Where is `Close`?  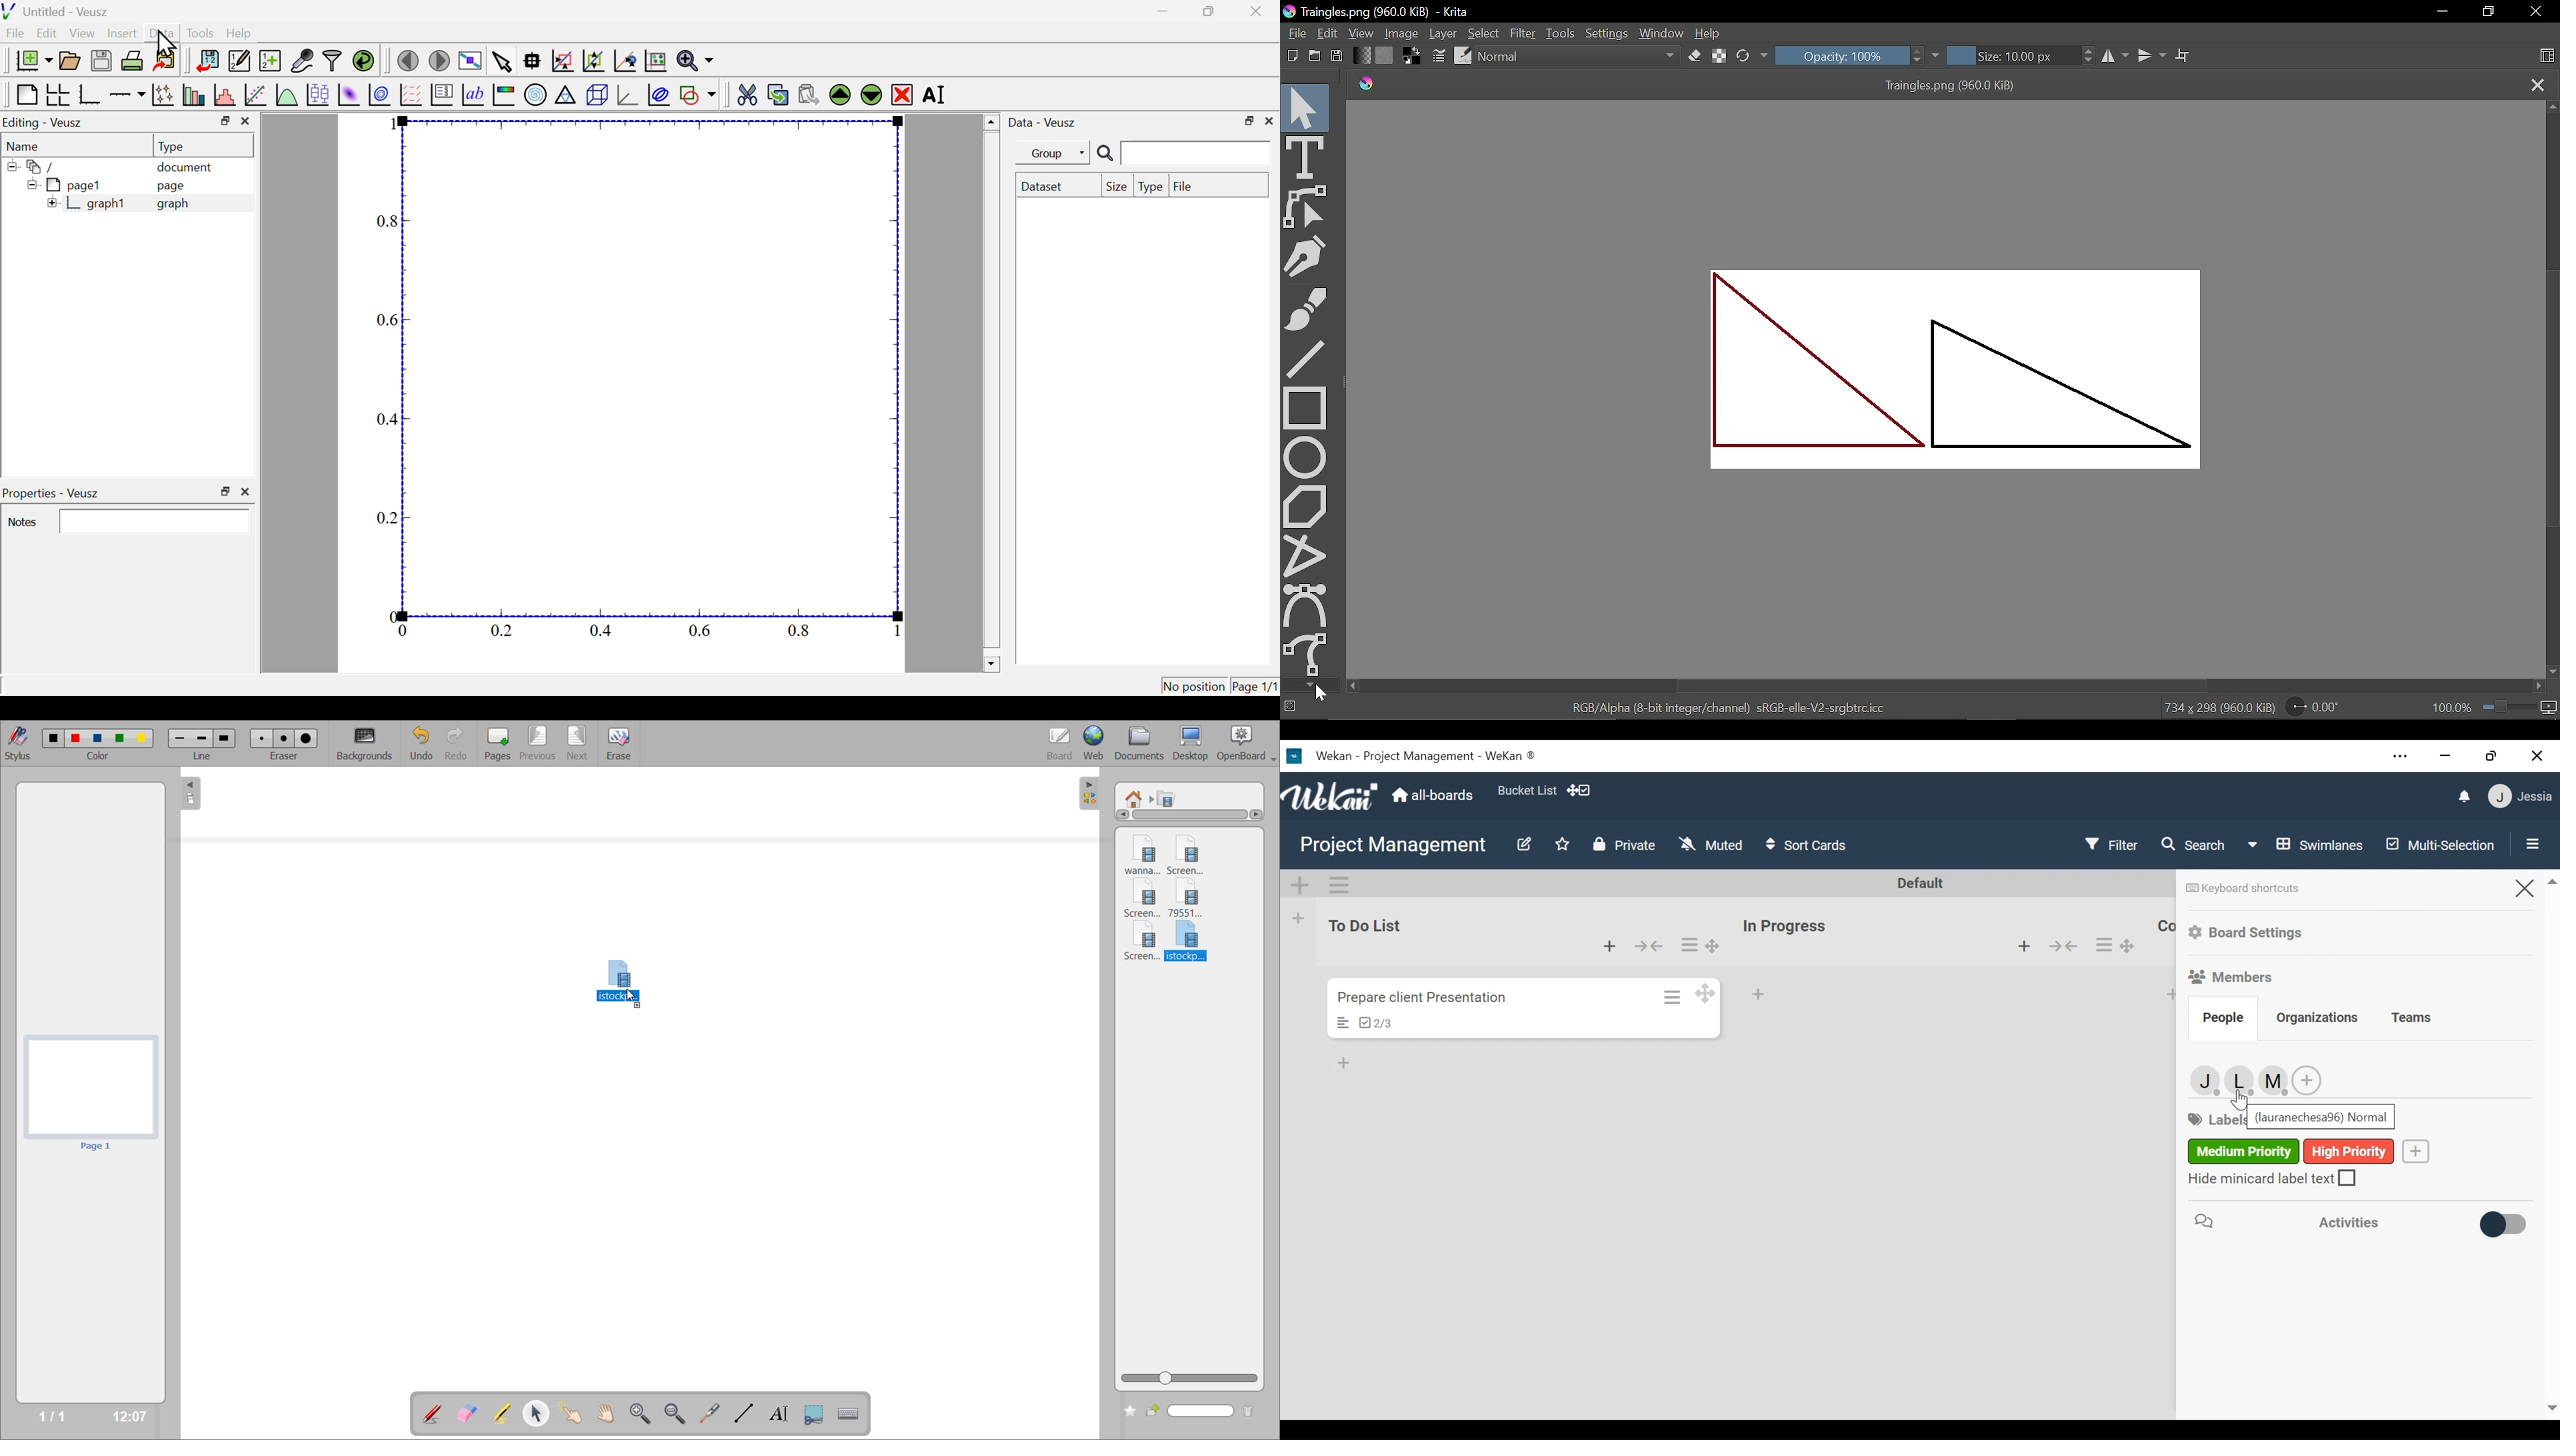
Close is located at coordinates (2538, 13).